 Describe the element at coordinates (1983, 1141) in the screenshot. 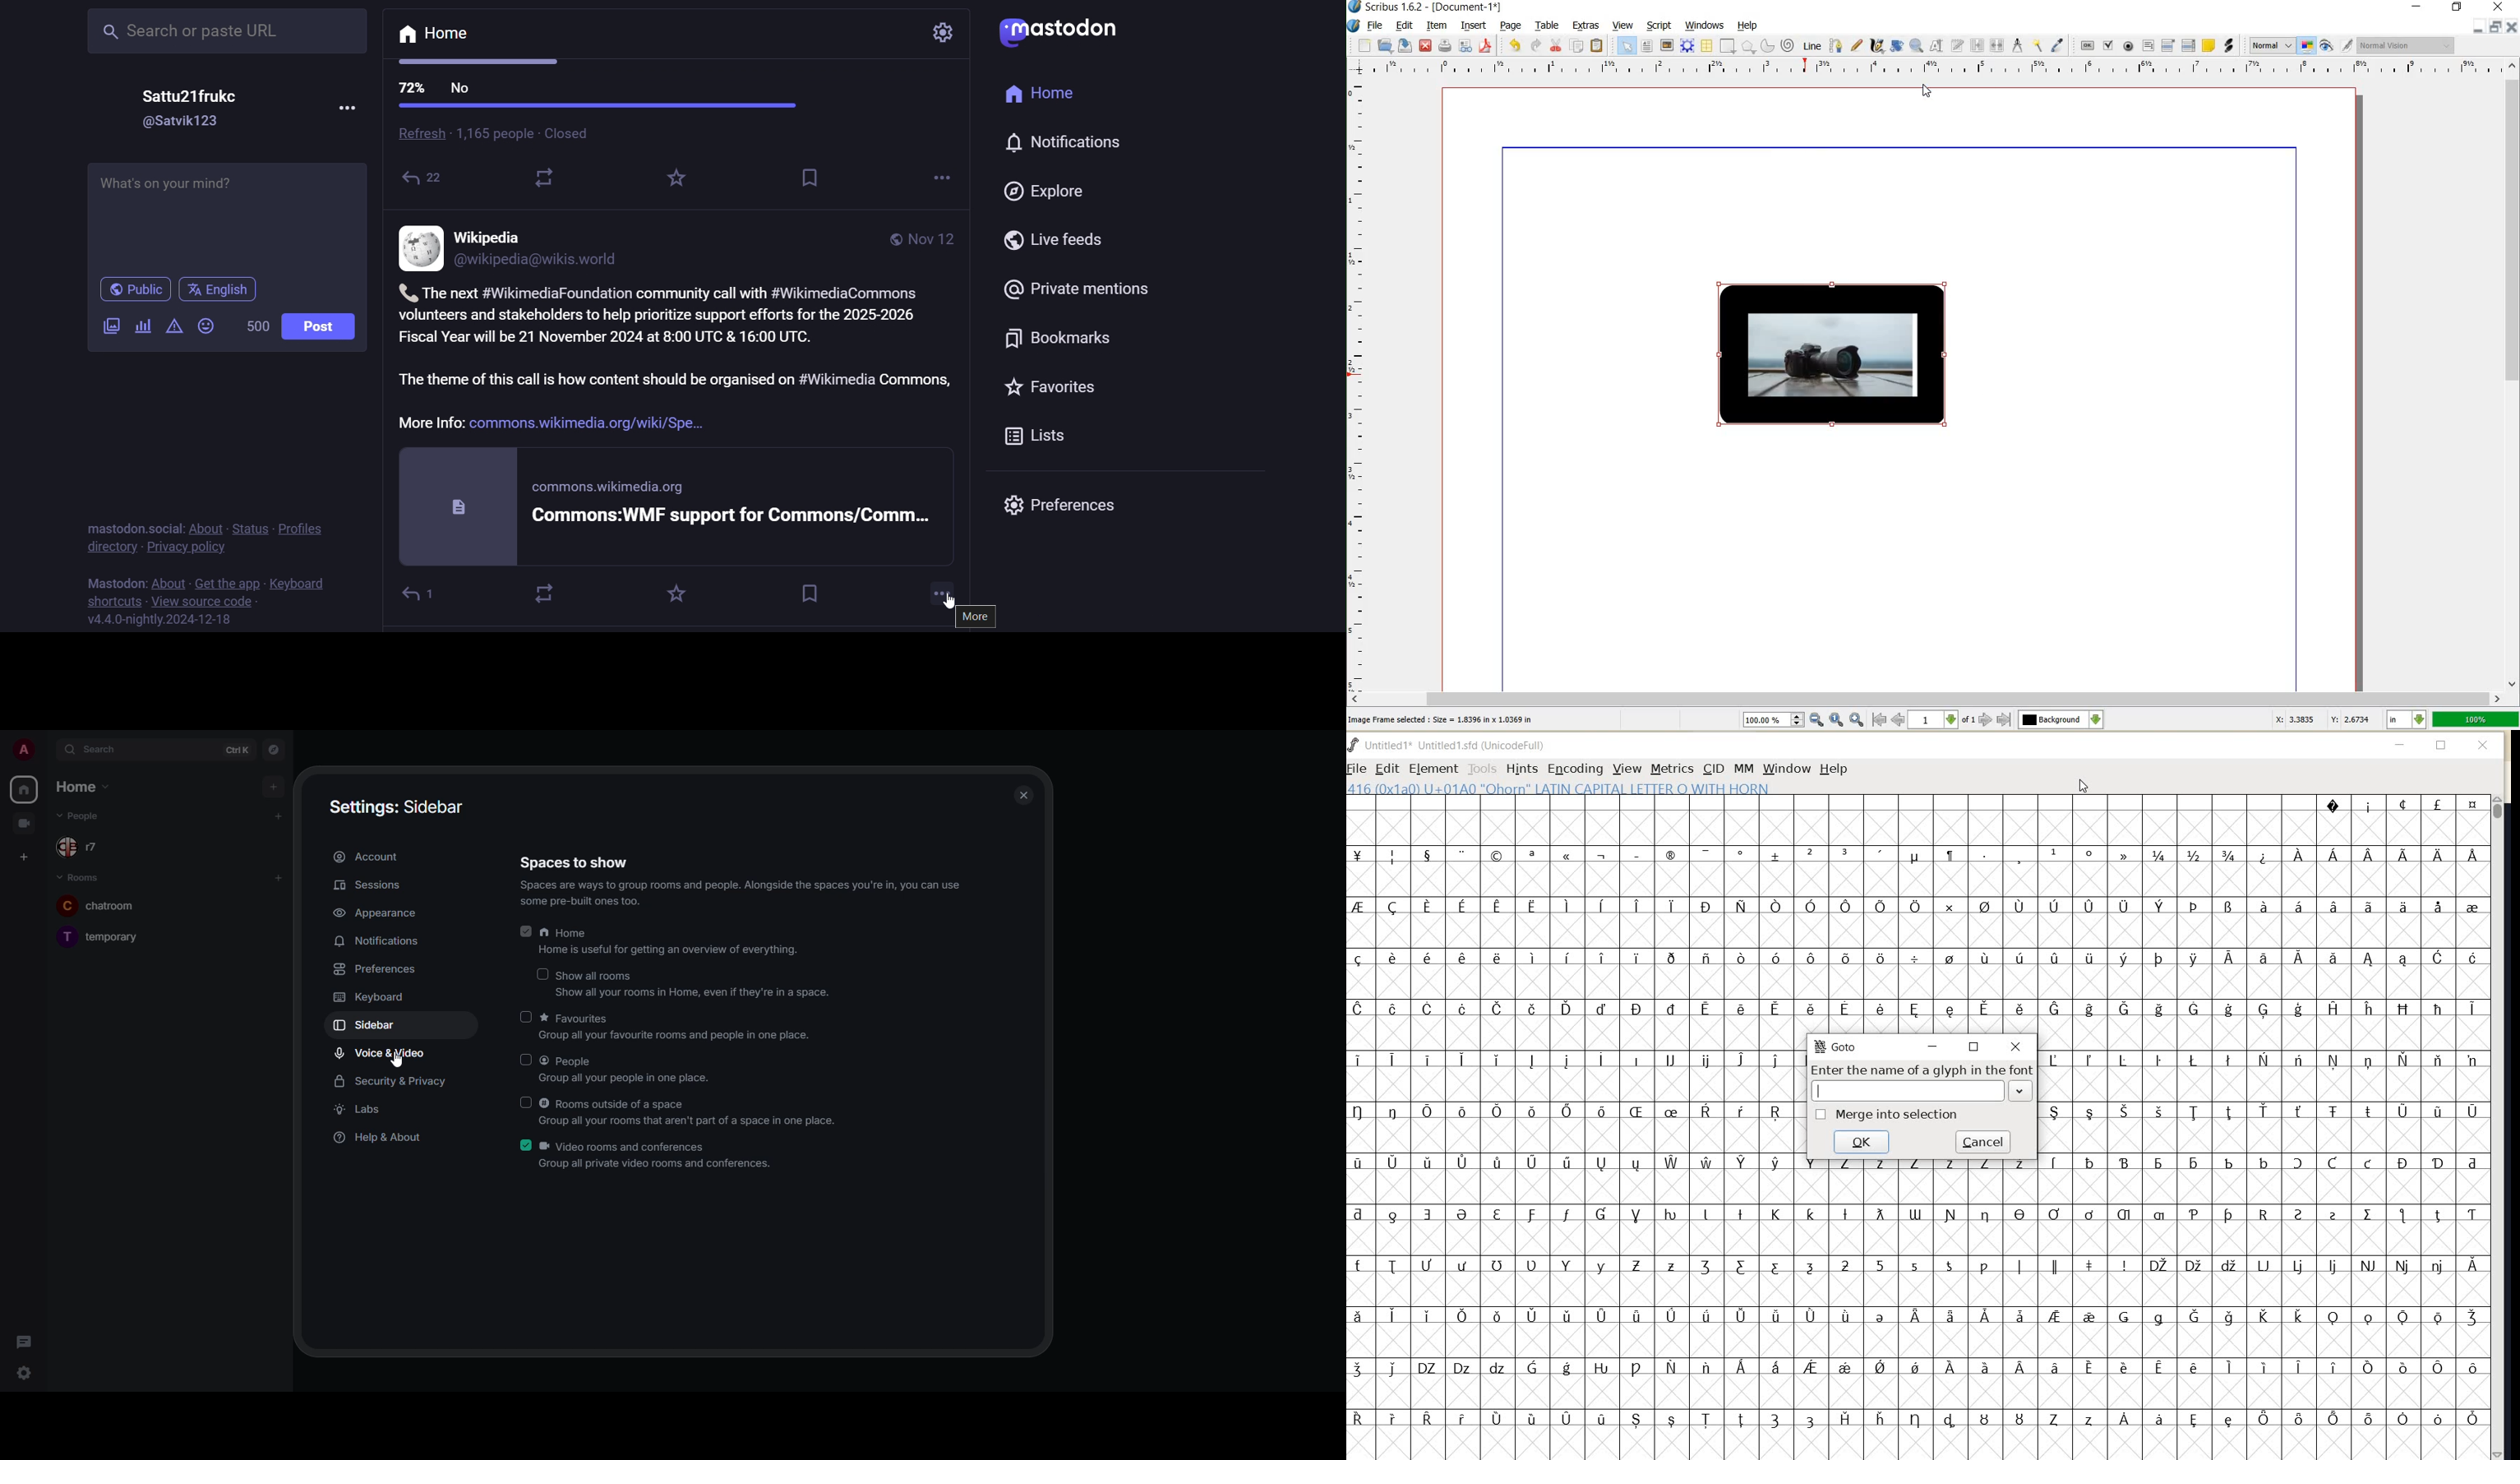

I see `cancel` at that location.